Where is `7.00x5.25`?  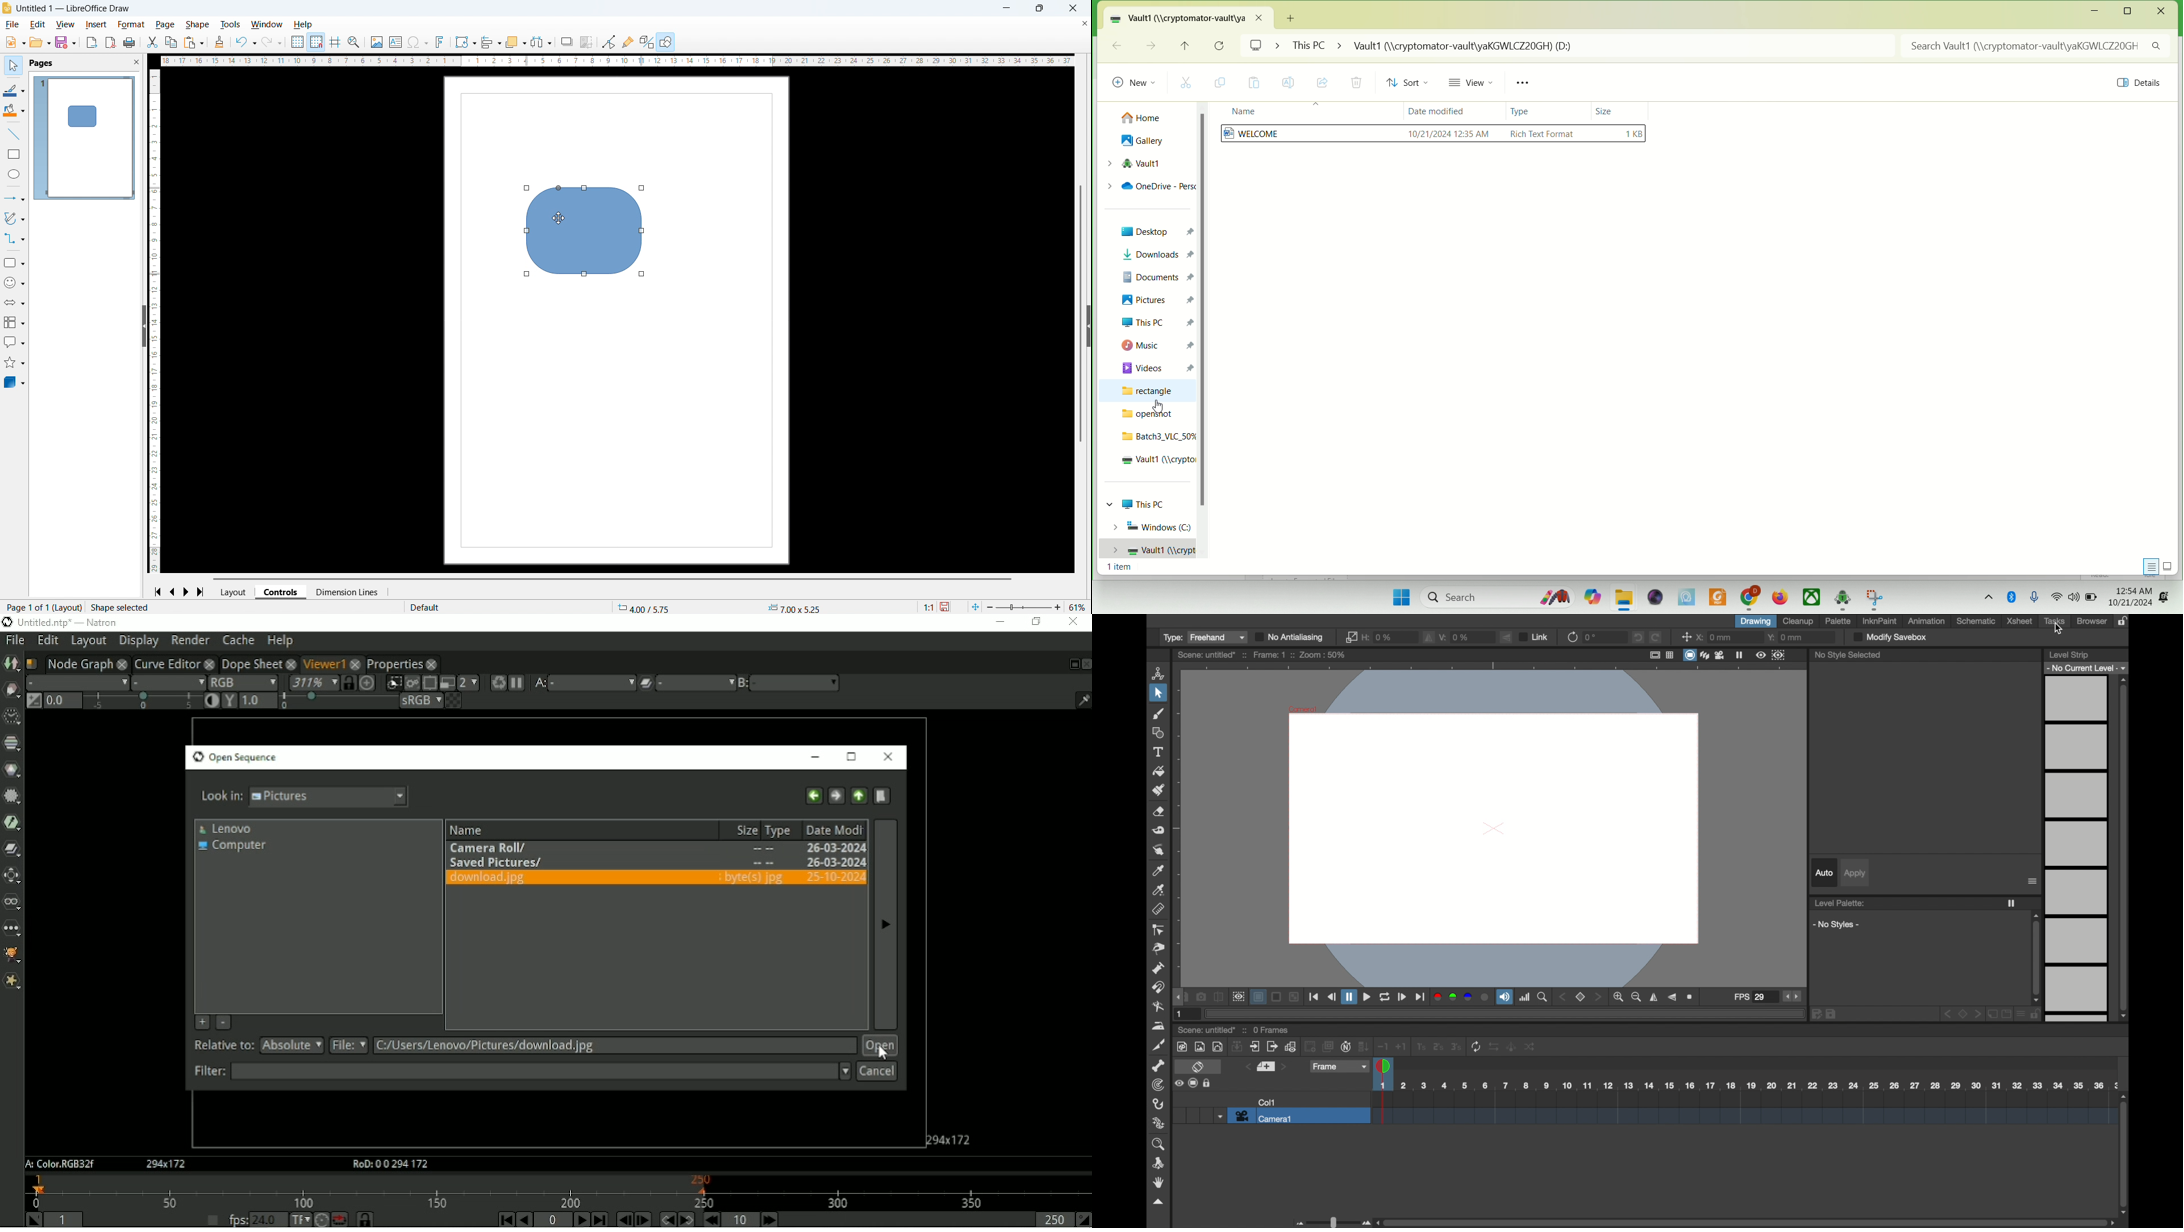
7.00x5.25 is located at coordinates (794, 606).